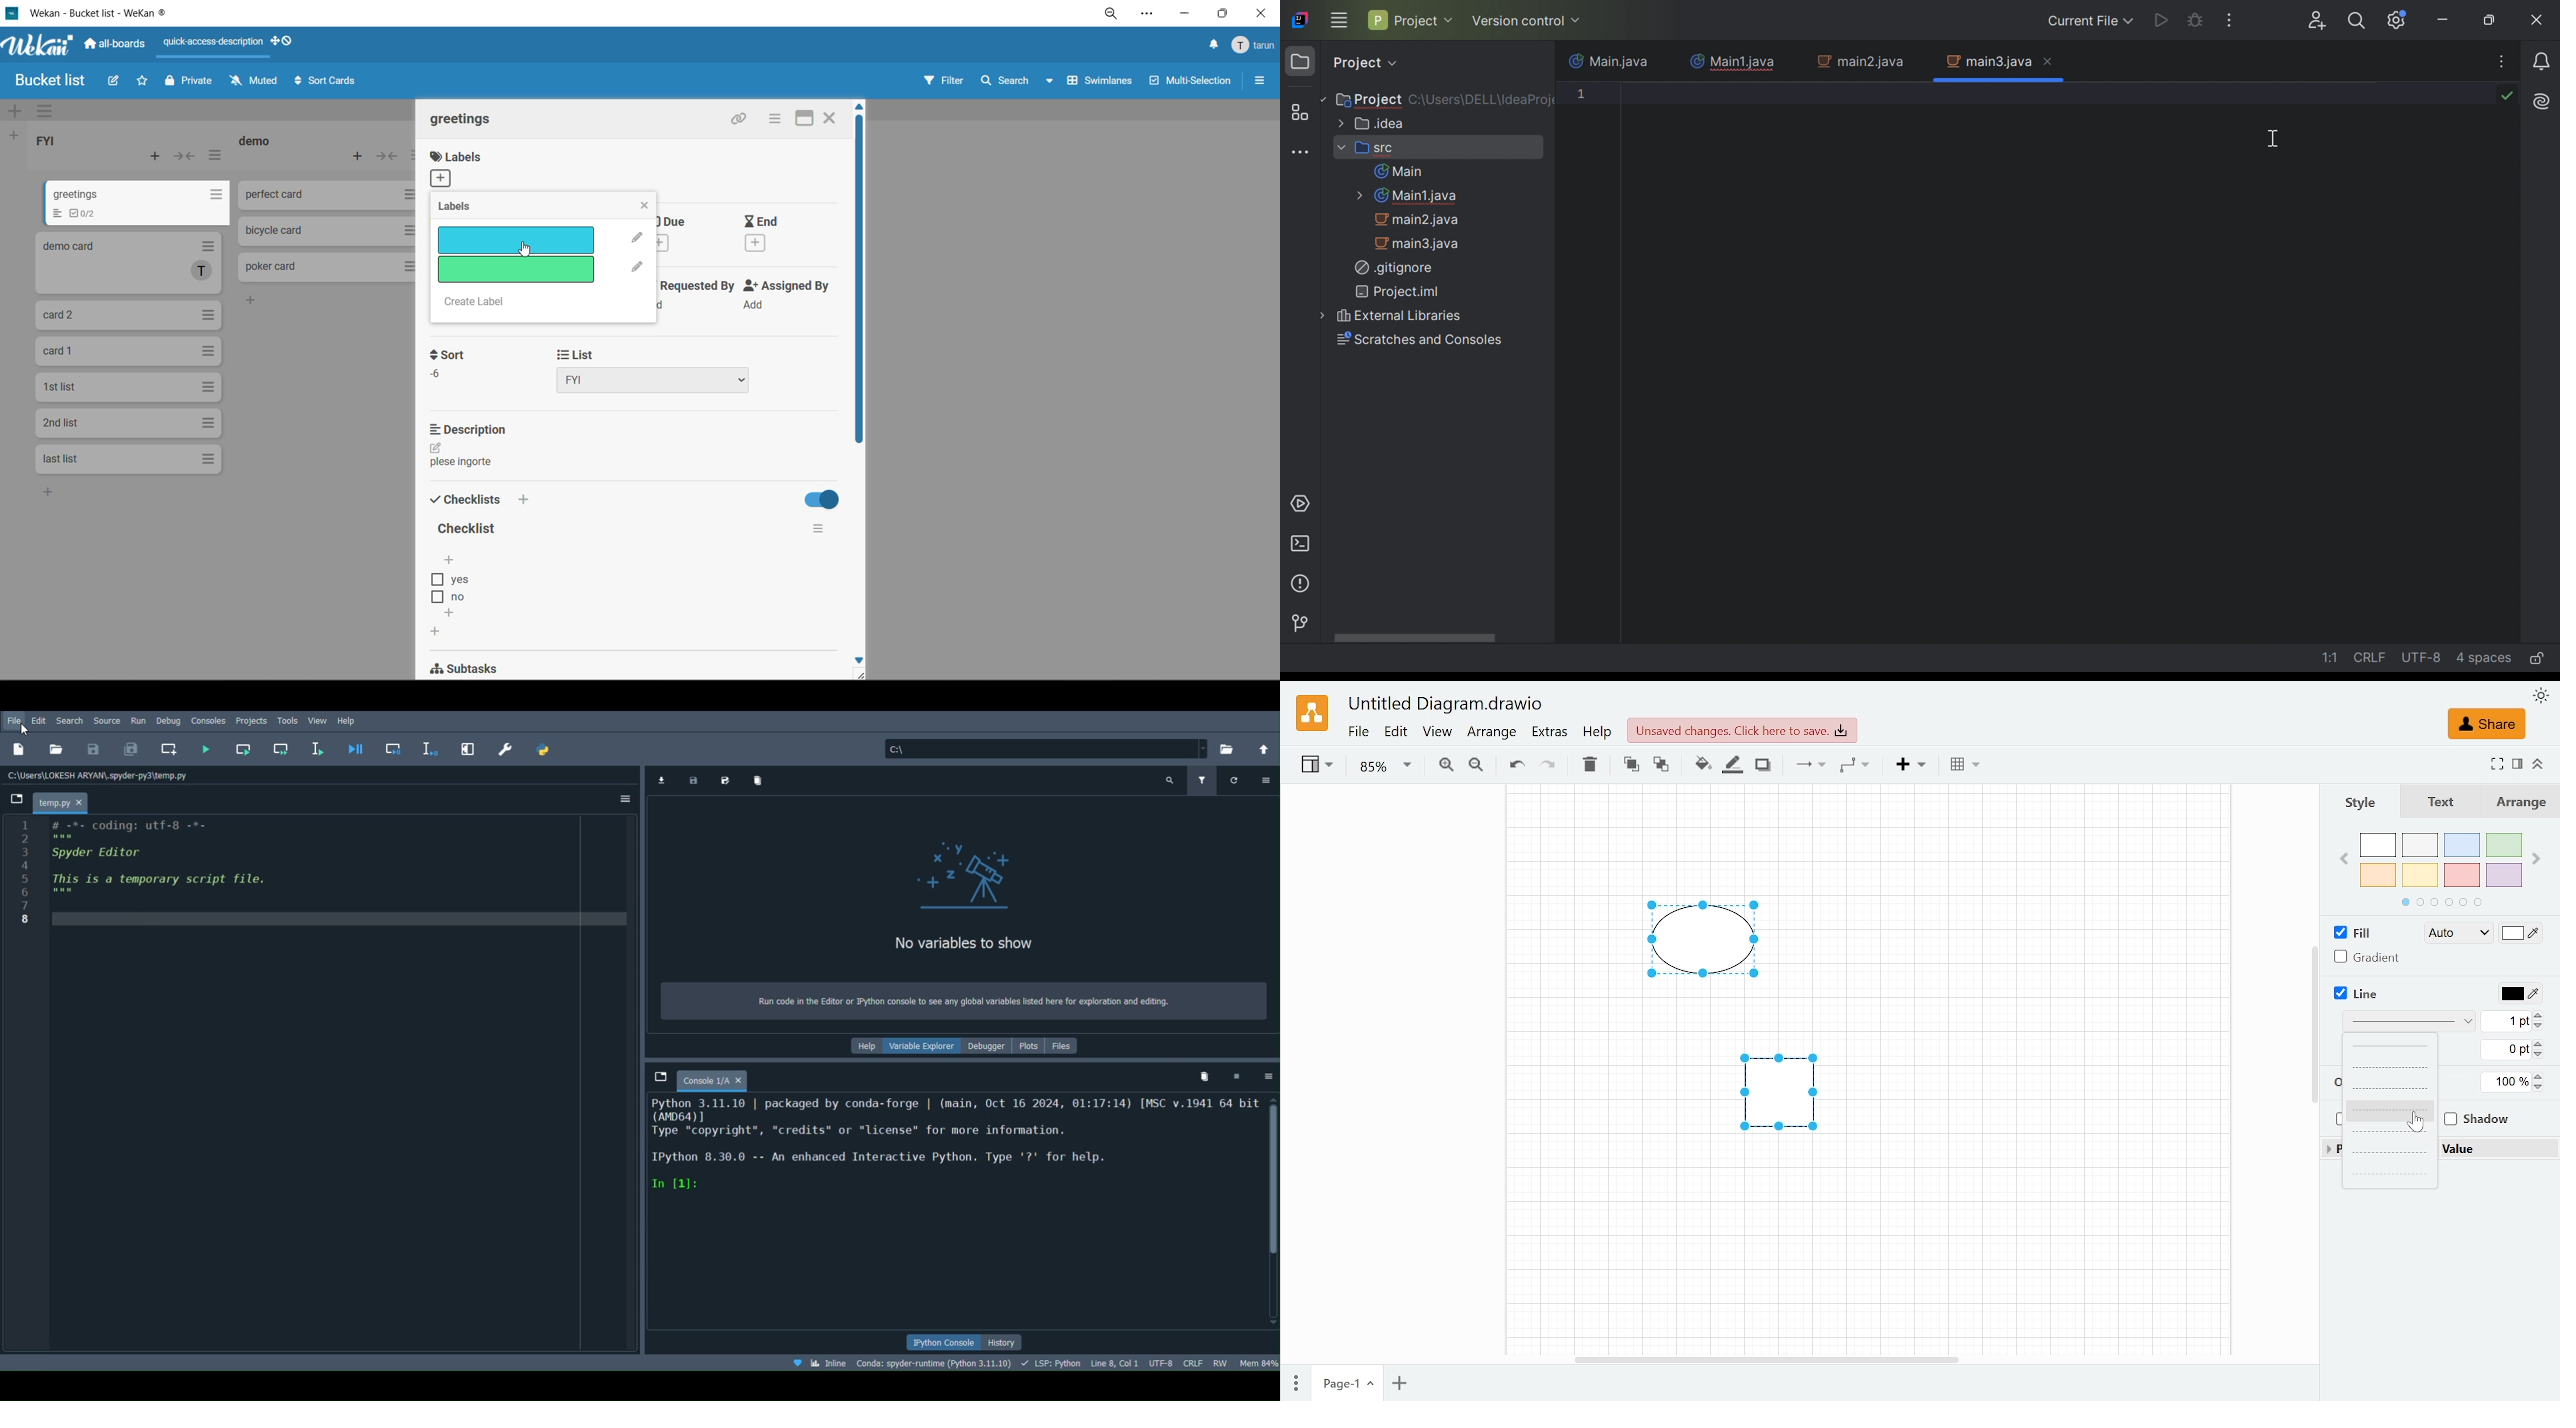  What do you see at coordinates (1294, 1381) in the screenshot?
I see `Pages` at bounding box center [1294, 1381].